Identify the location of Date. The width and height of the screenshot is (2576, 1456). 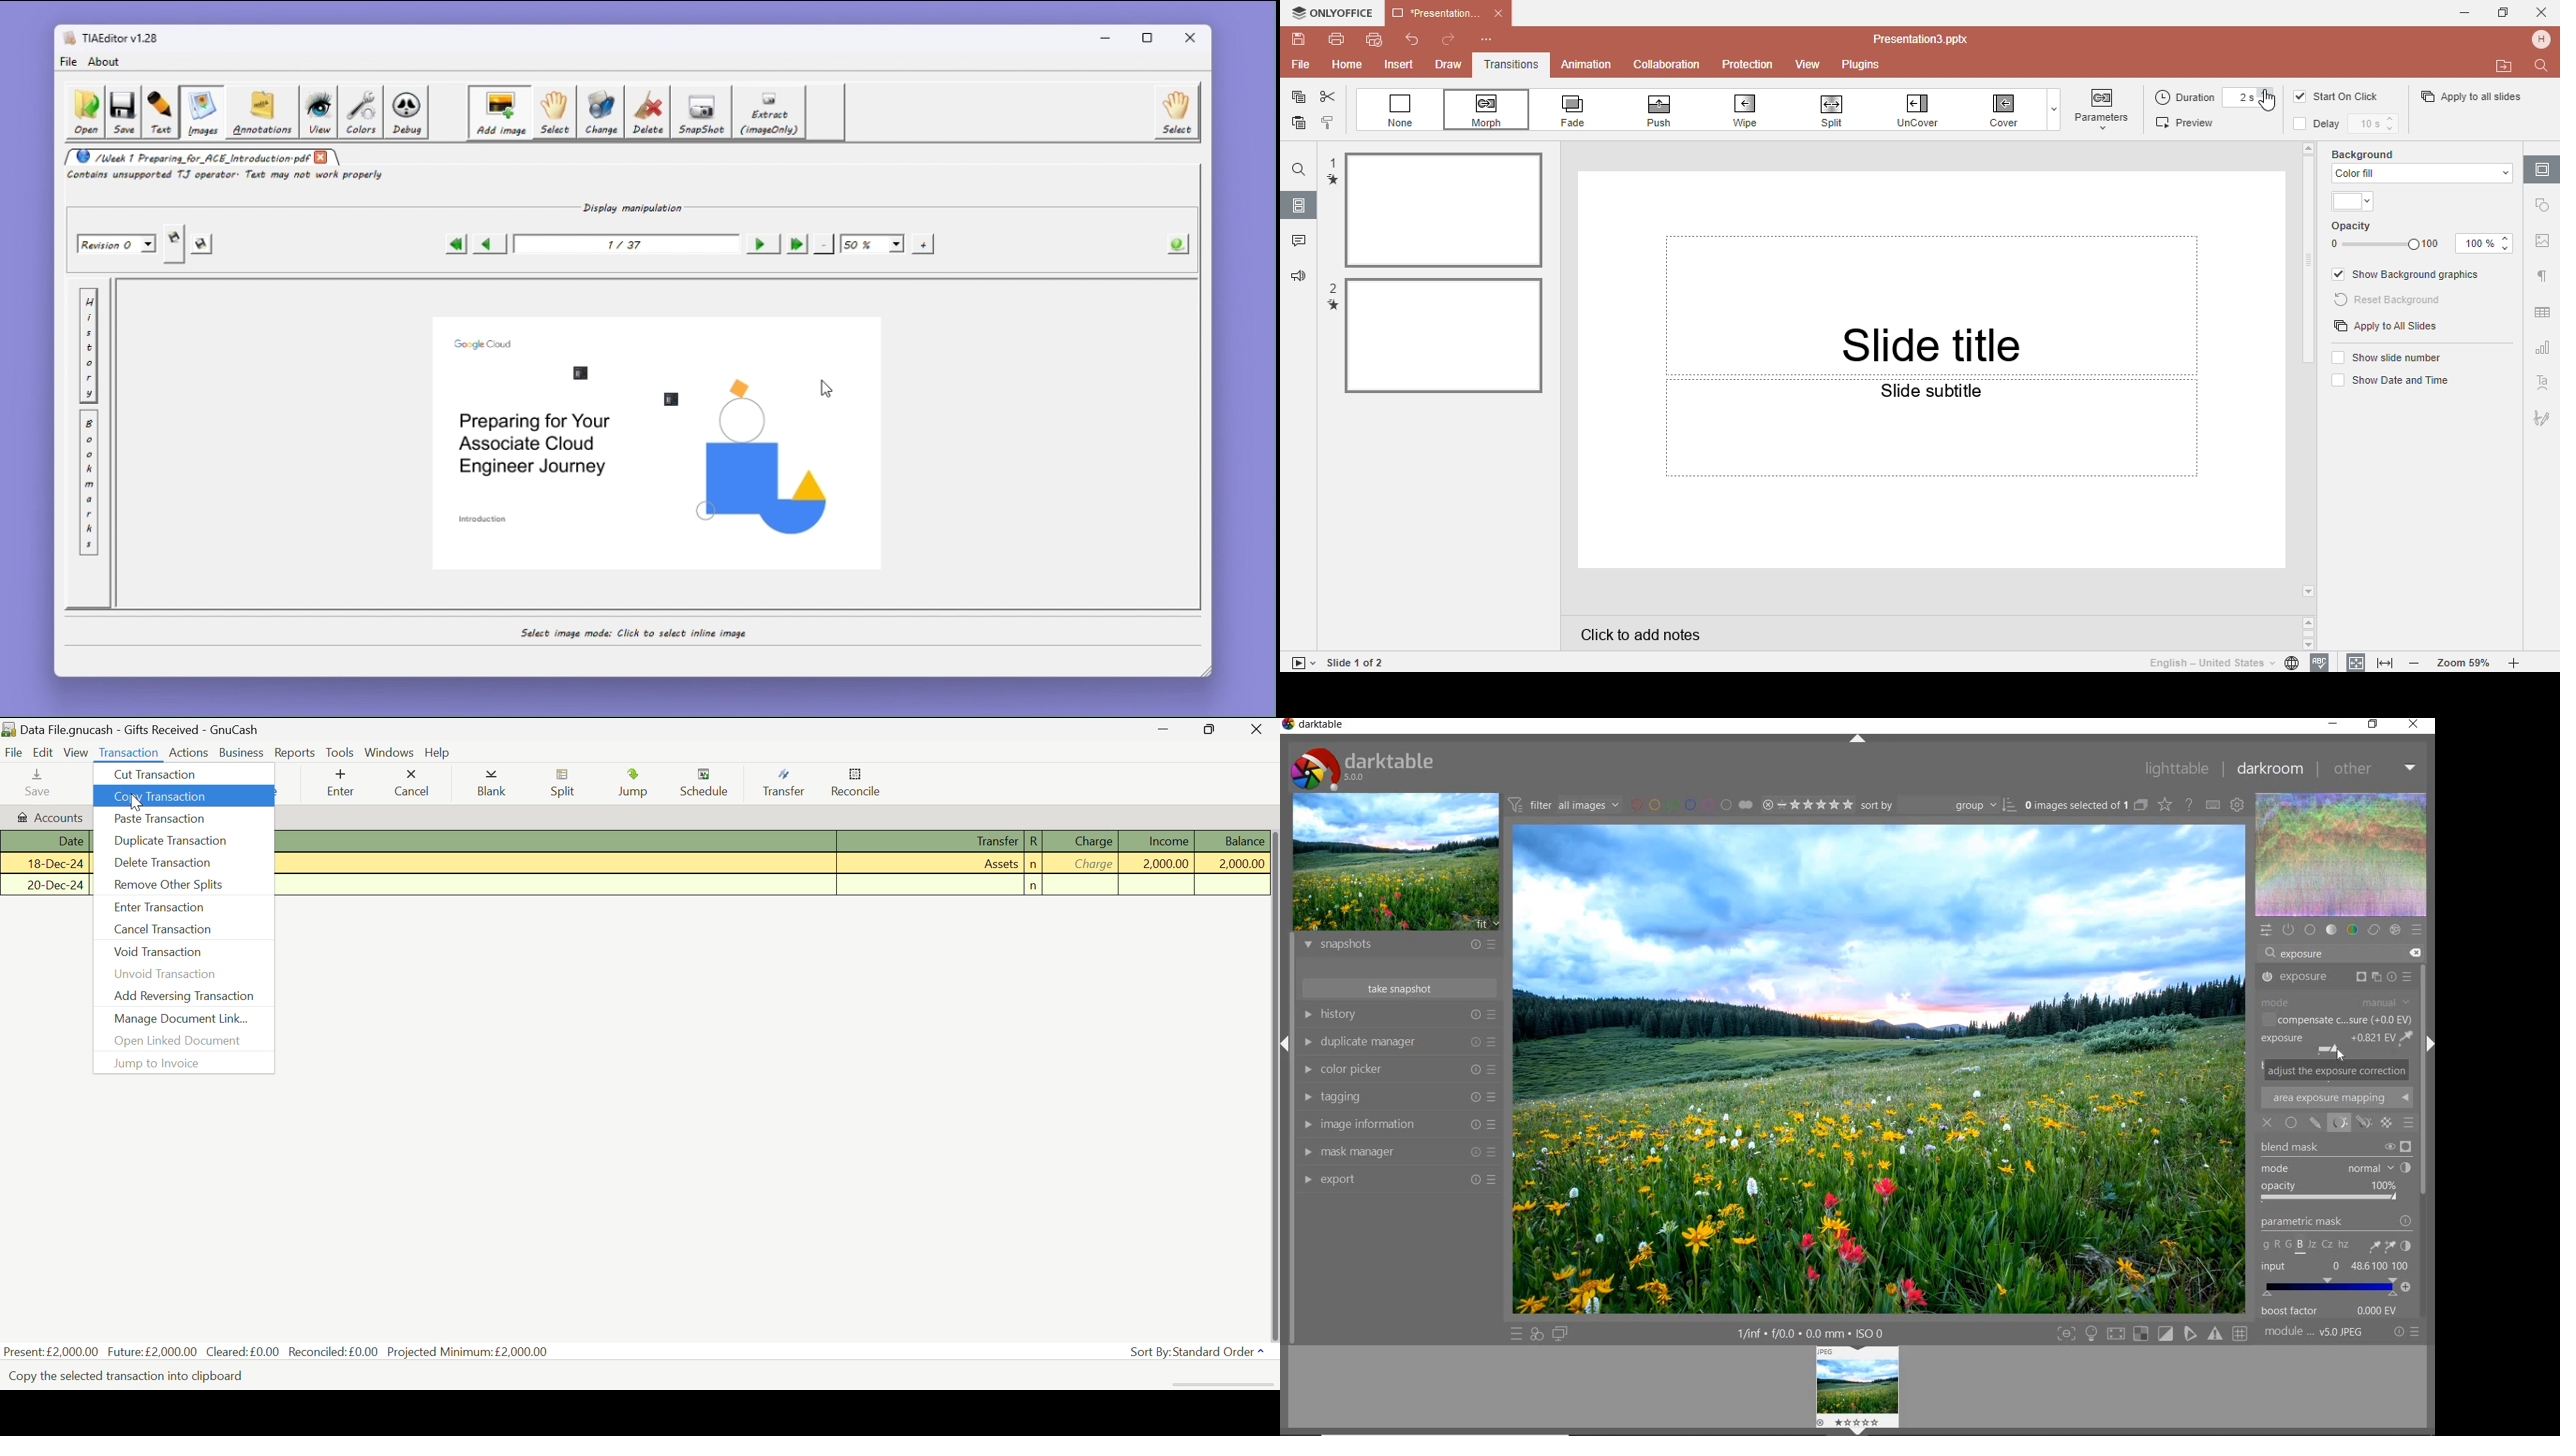
(45, 886).